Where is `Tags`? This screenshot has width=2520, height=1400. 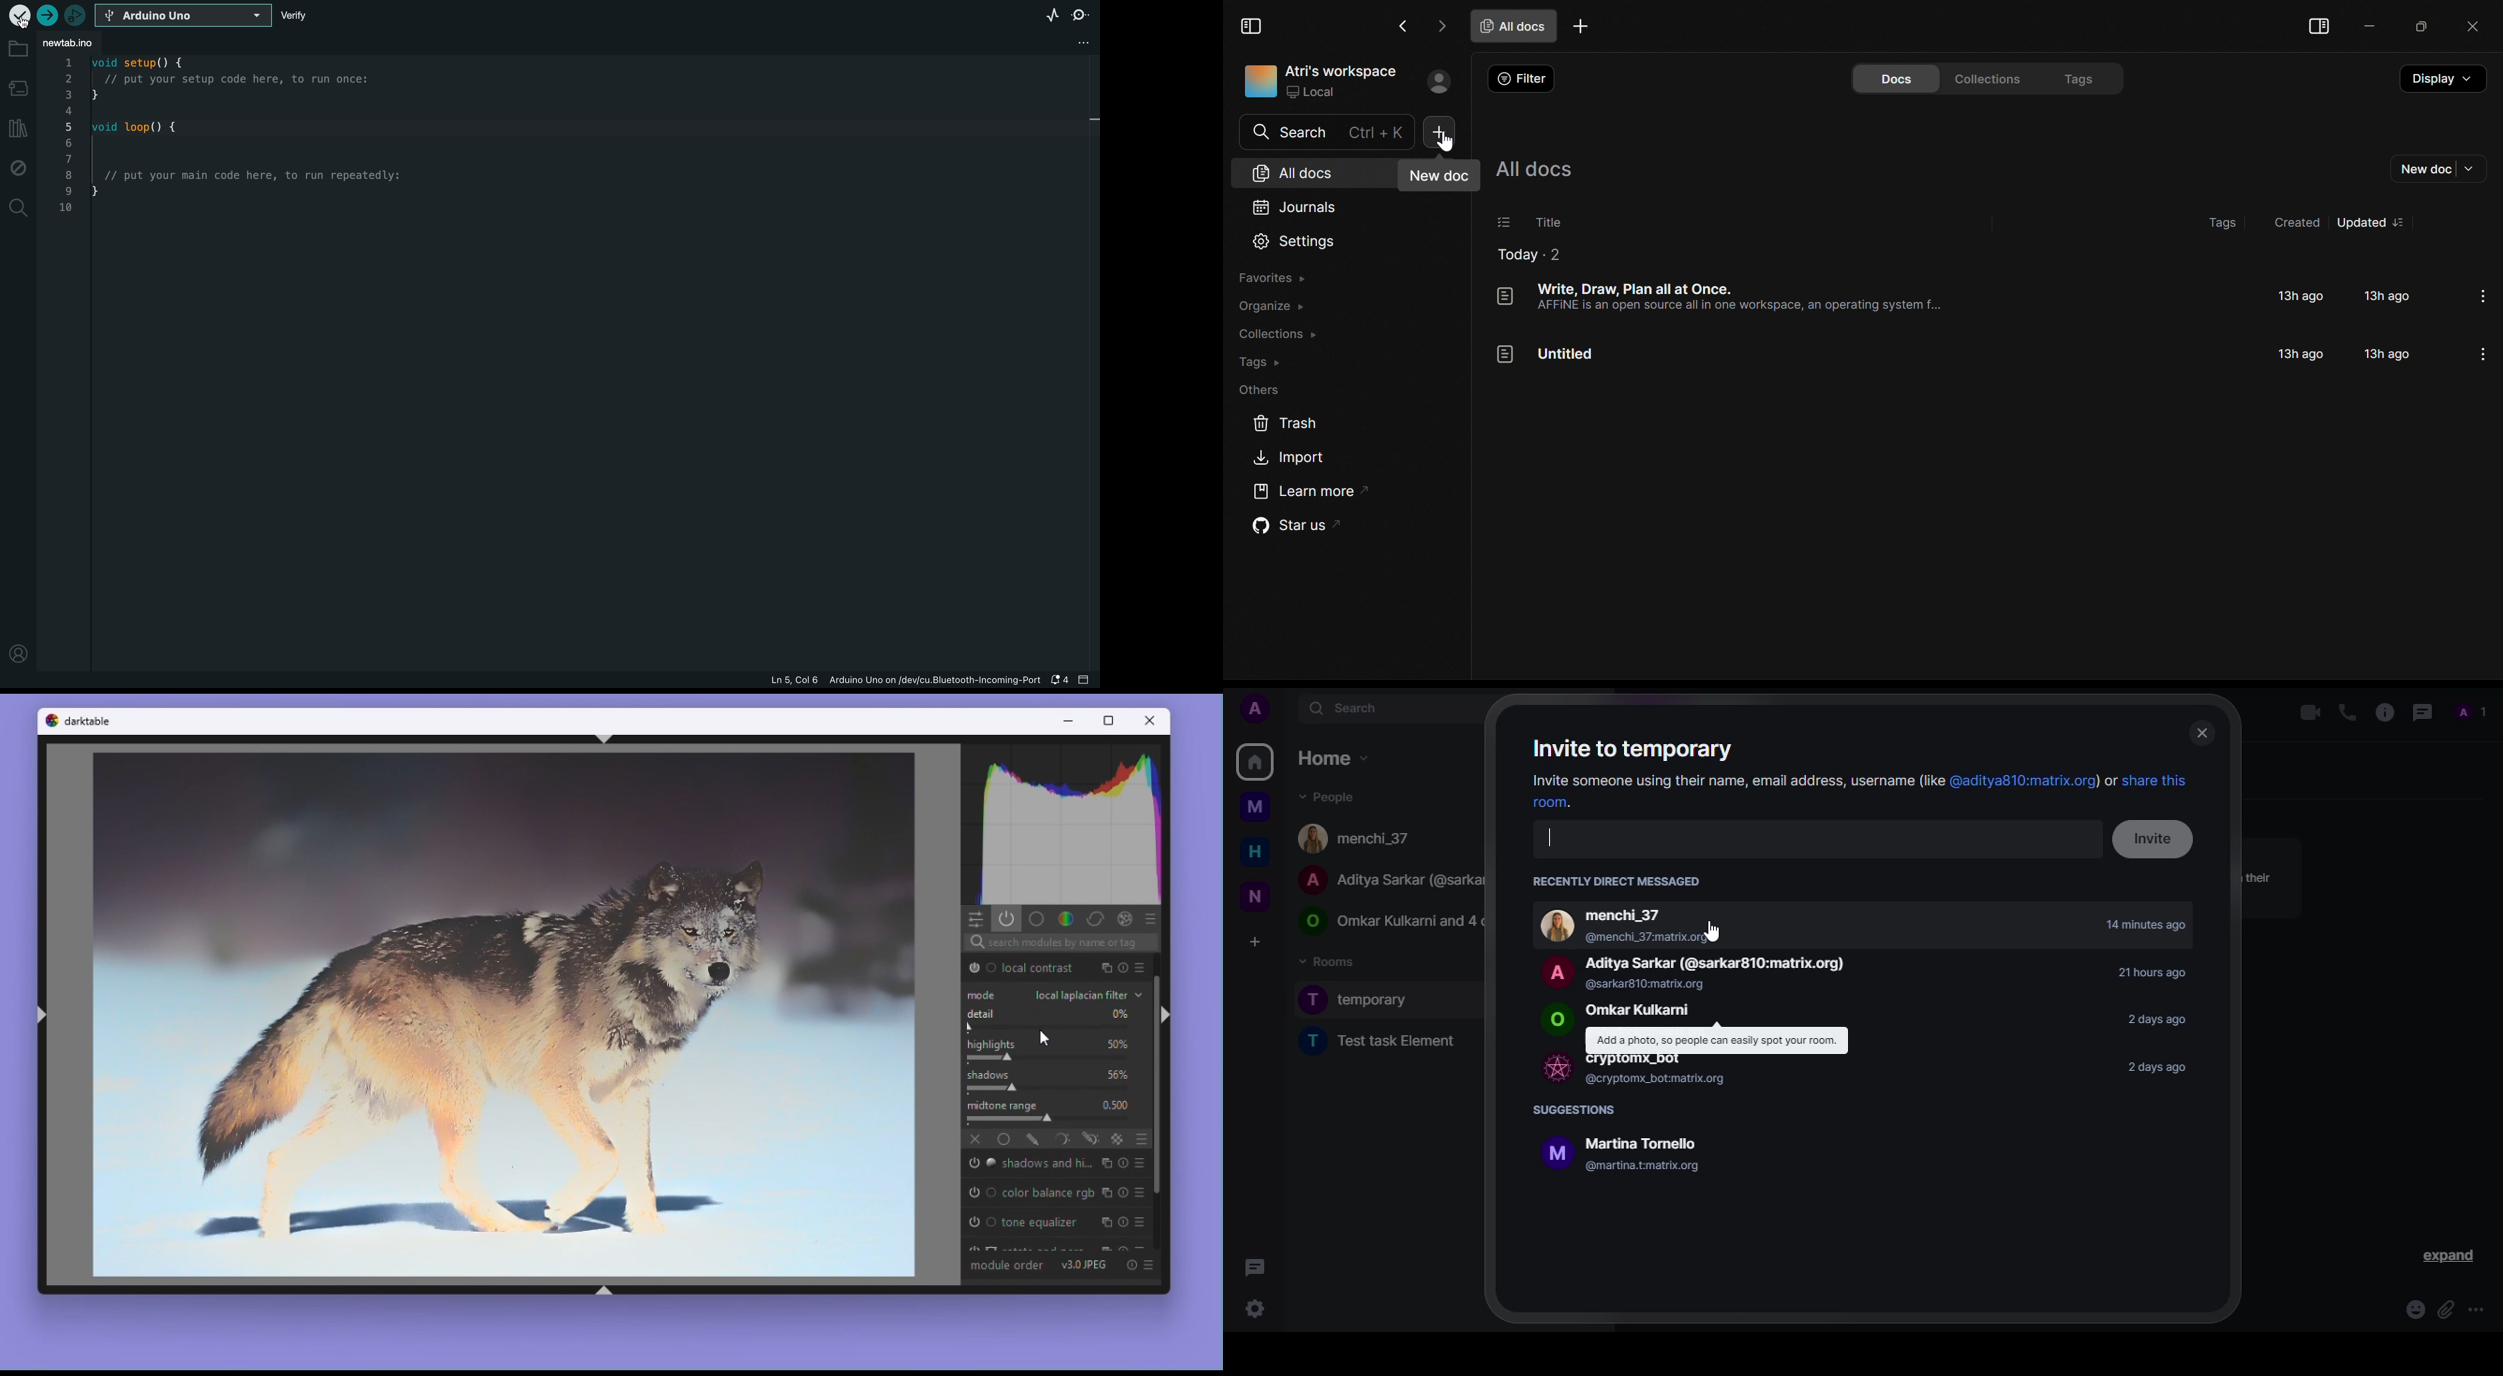
Tags is located at coordinates (2224, 223).